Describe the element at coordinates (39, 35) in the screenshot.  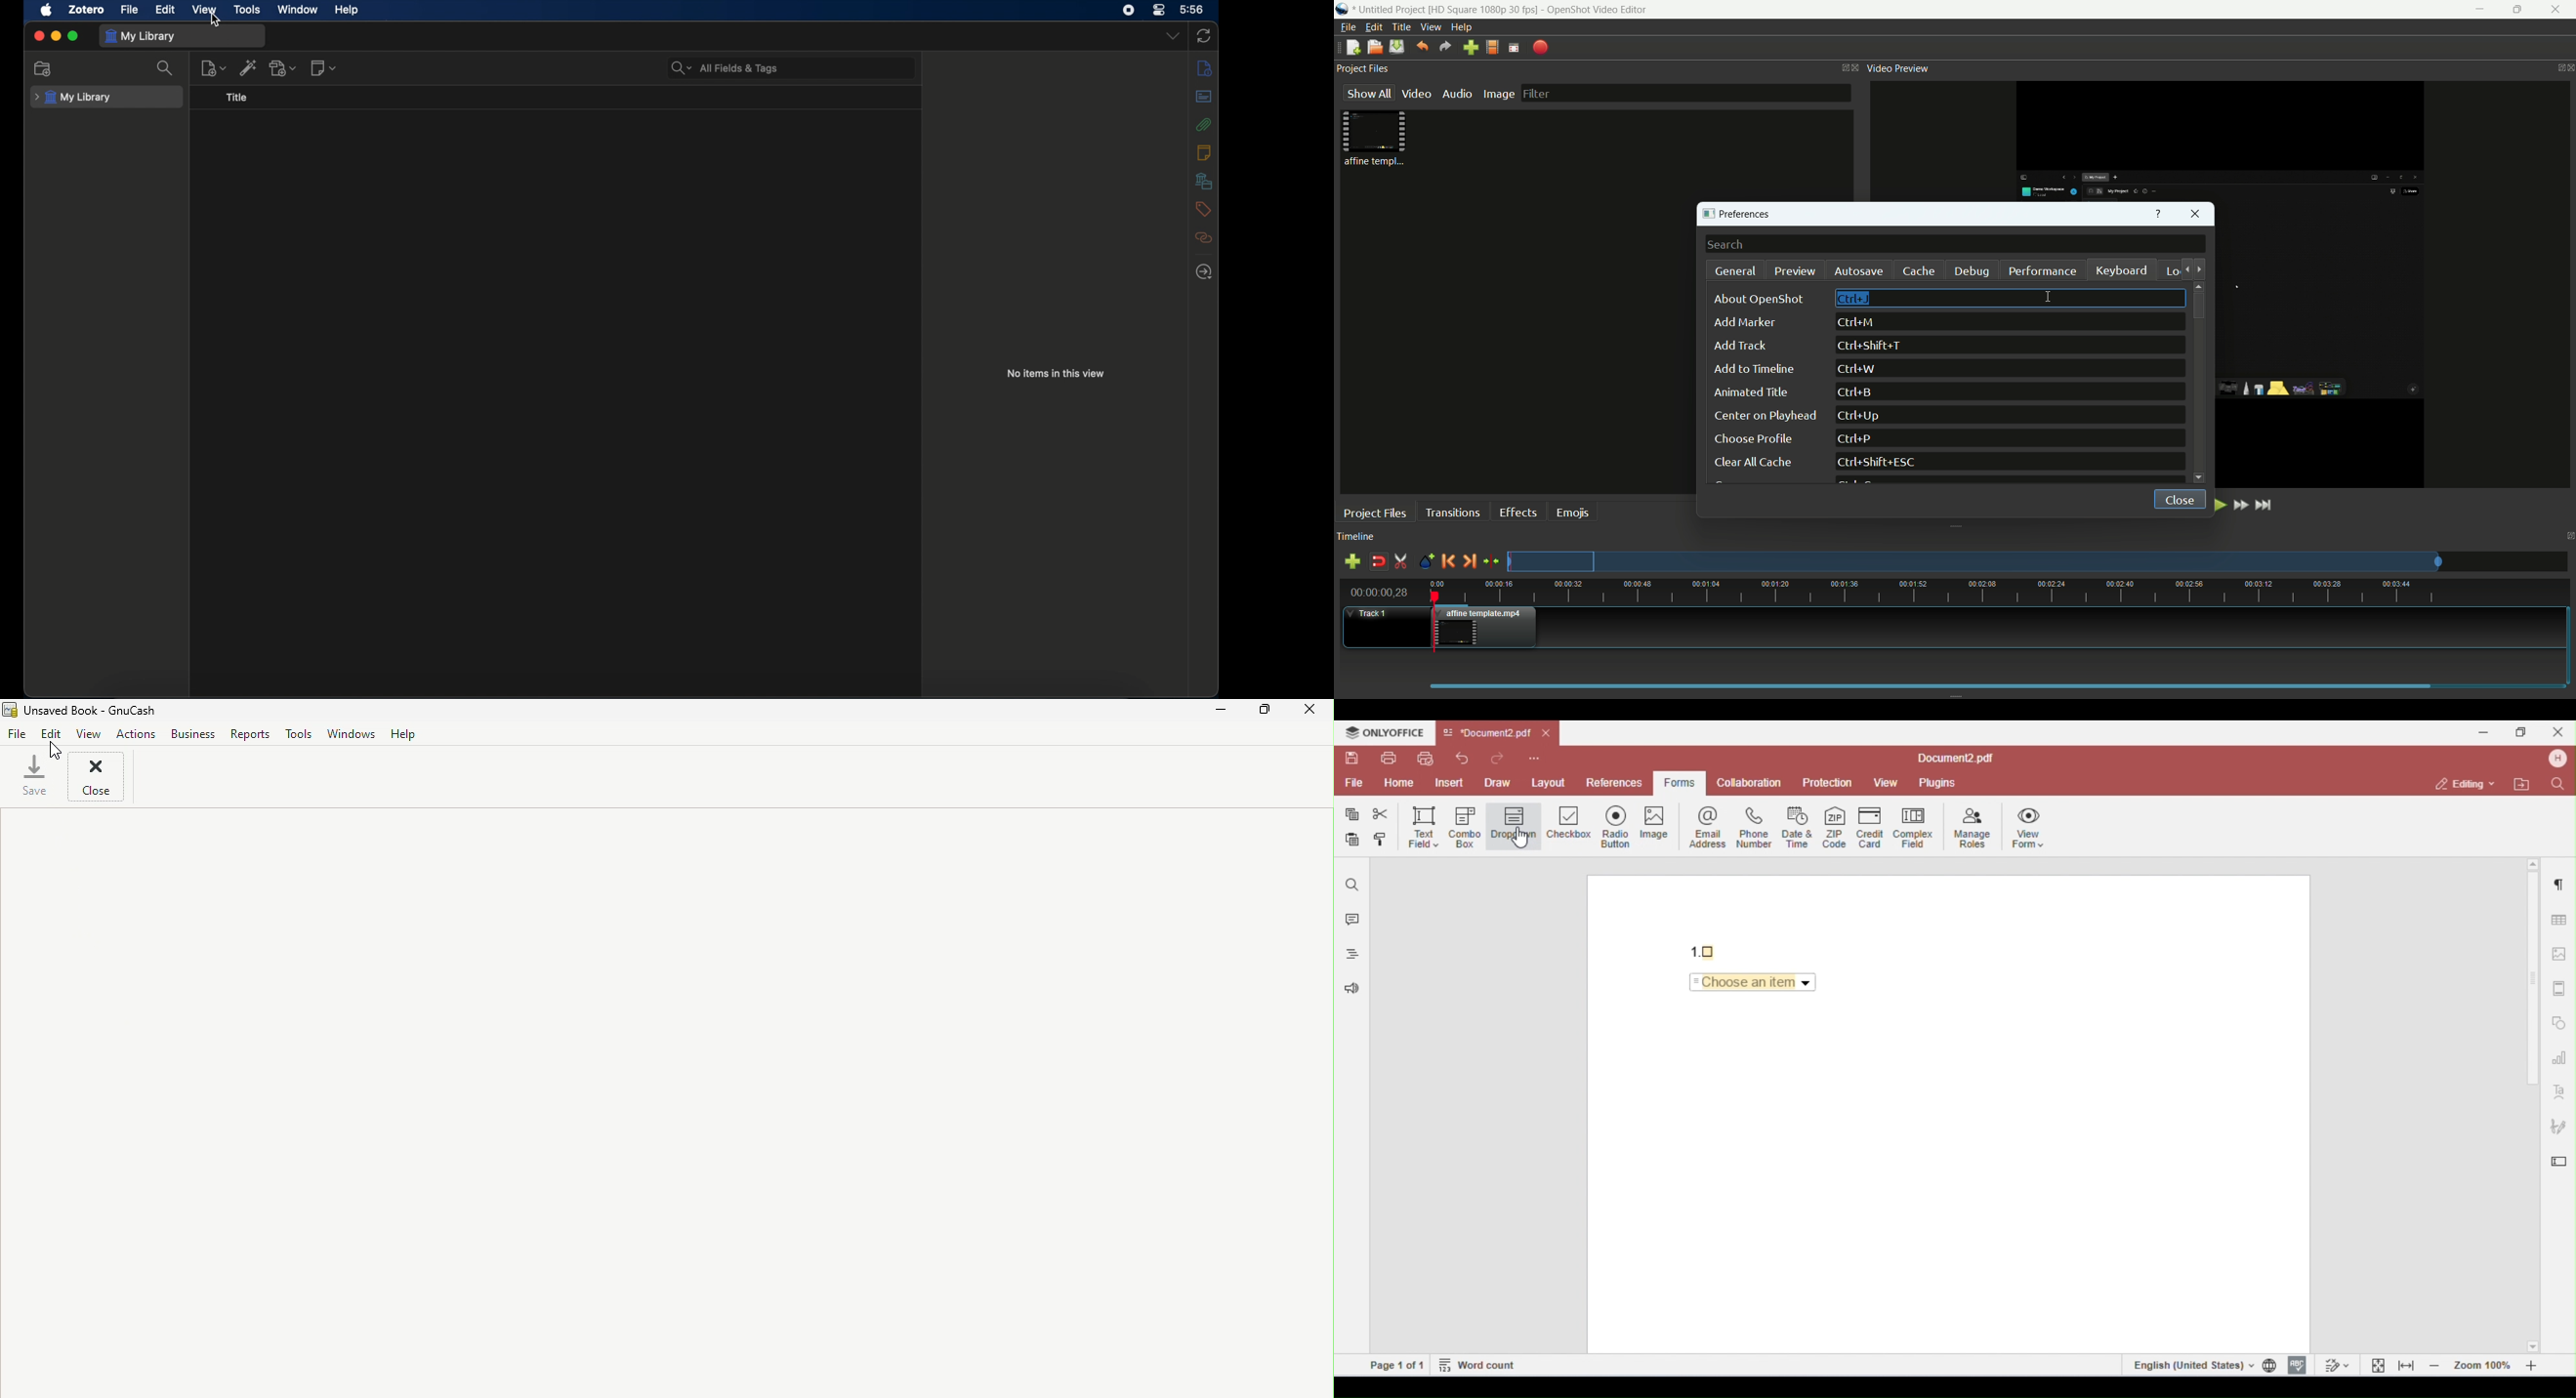
I see `close` at that location.